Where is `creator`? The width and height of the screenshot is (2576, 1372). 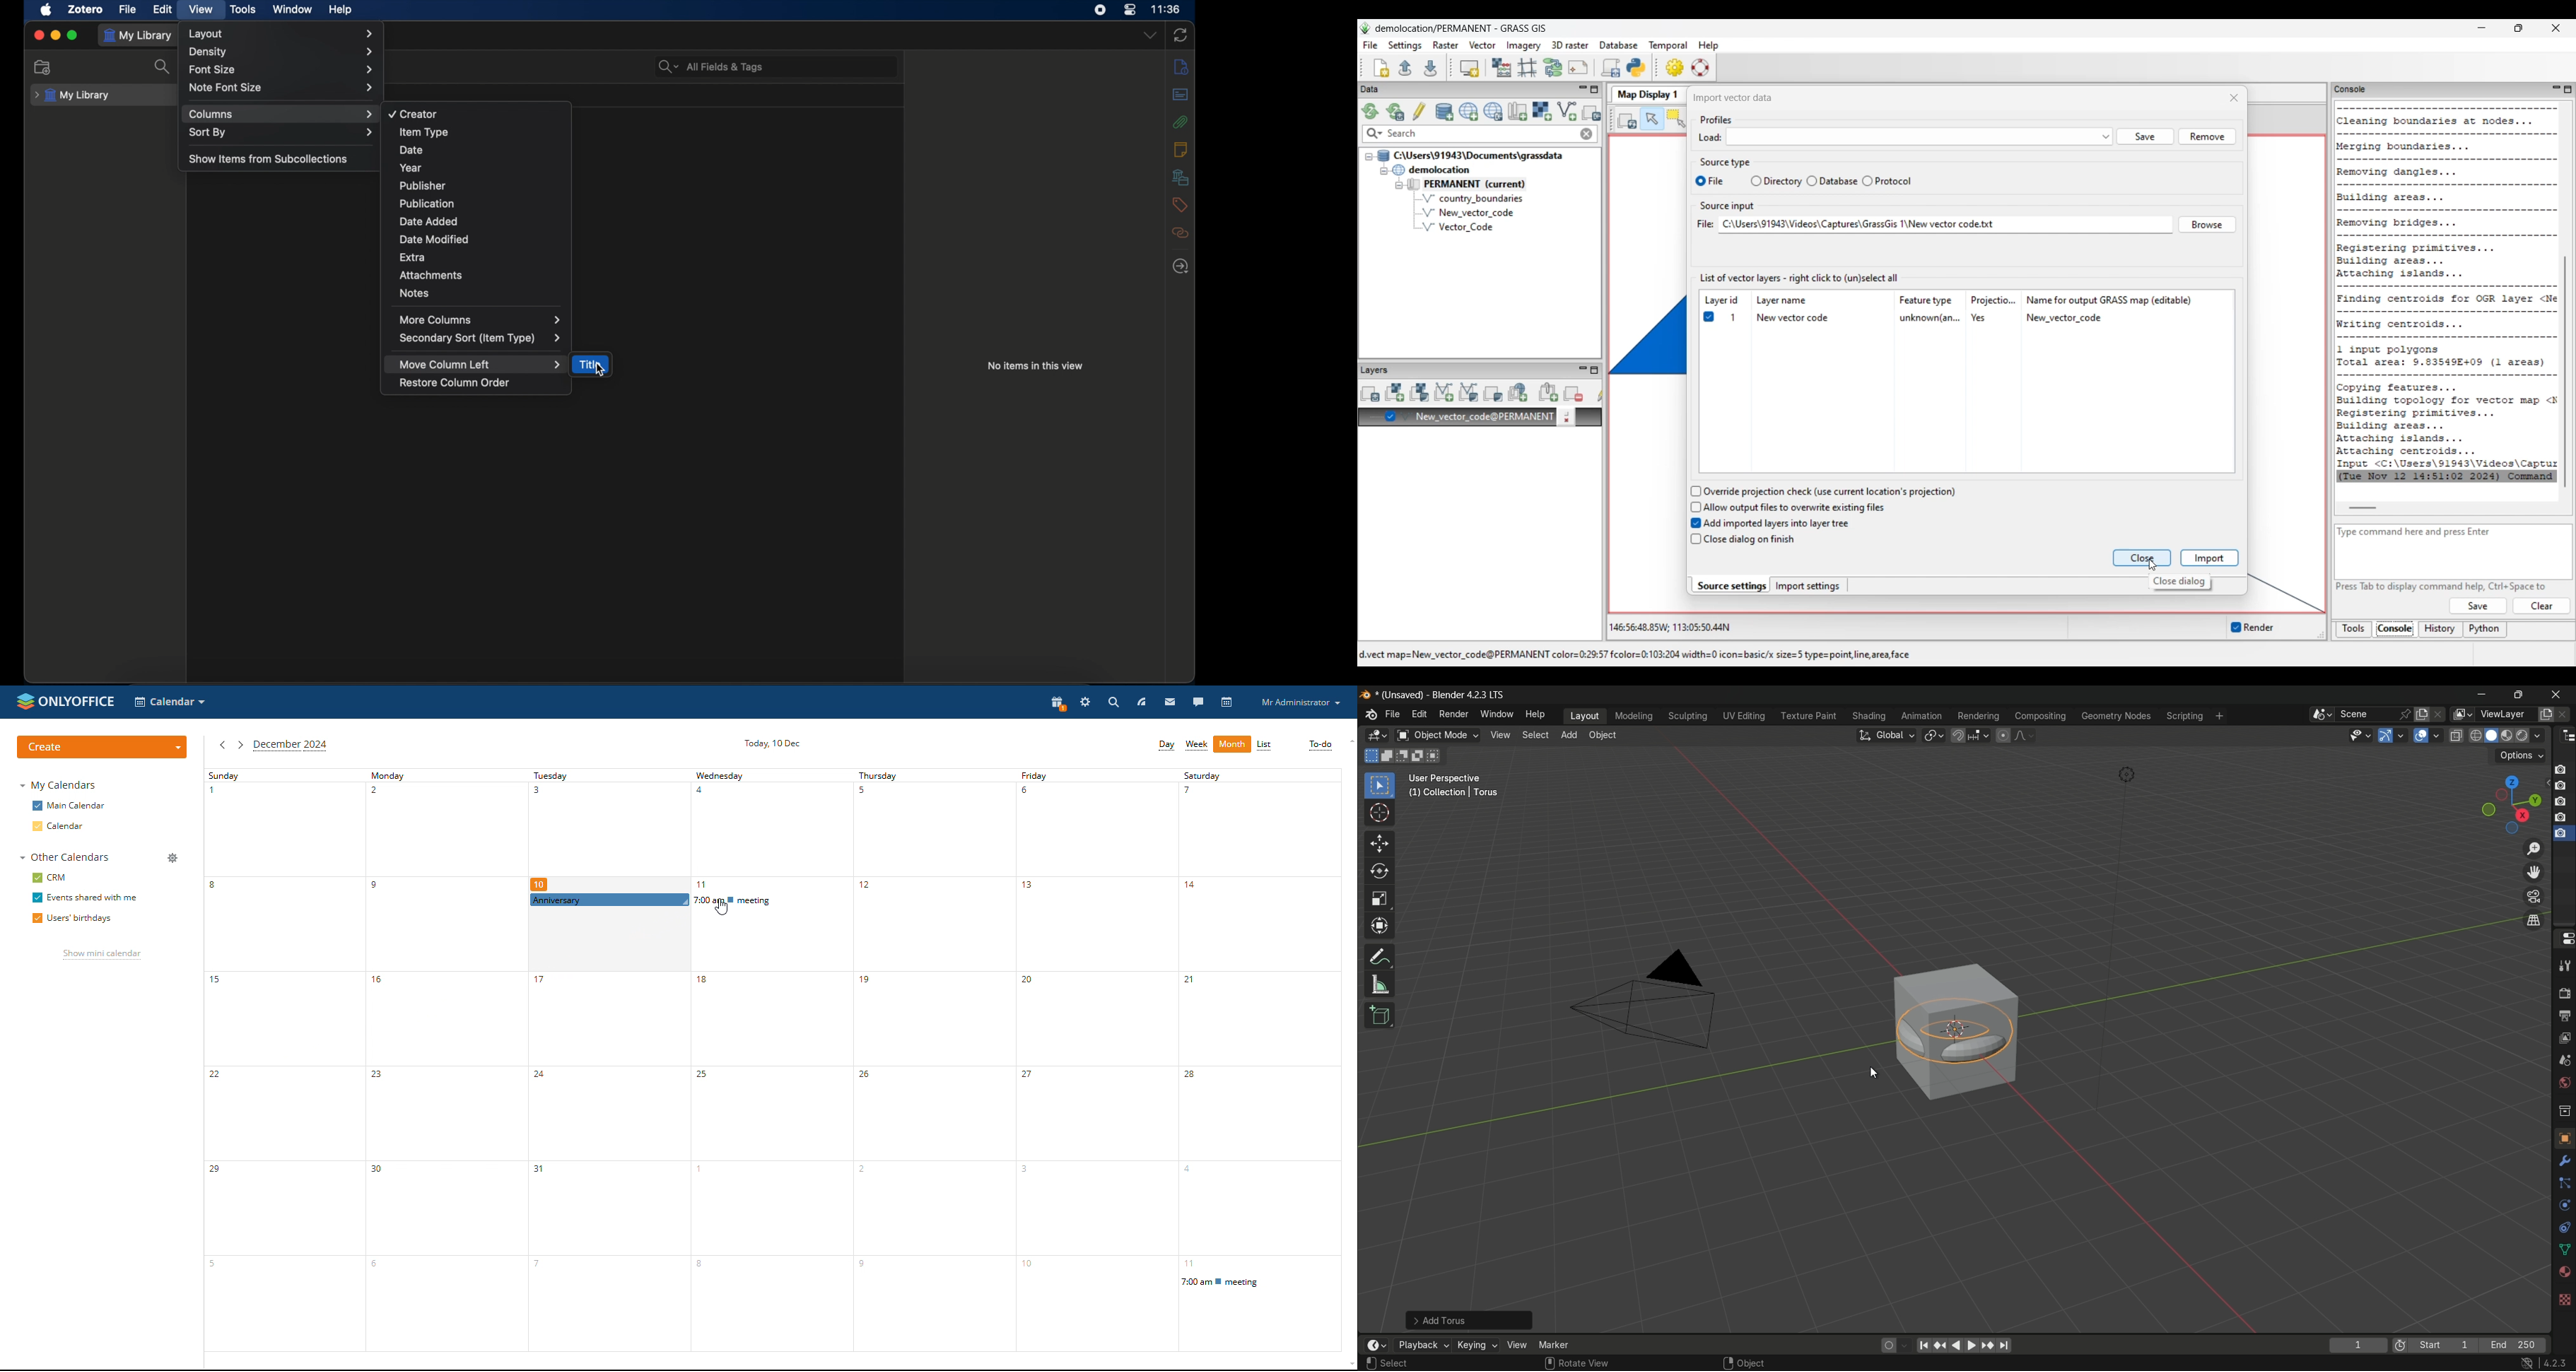 creator is located at coordinates (415, 115).